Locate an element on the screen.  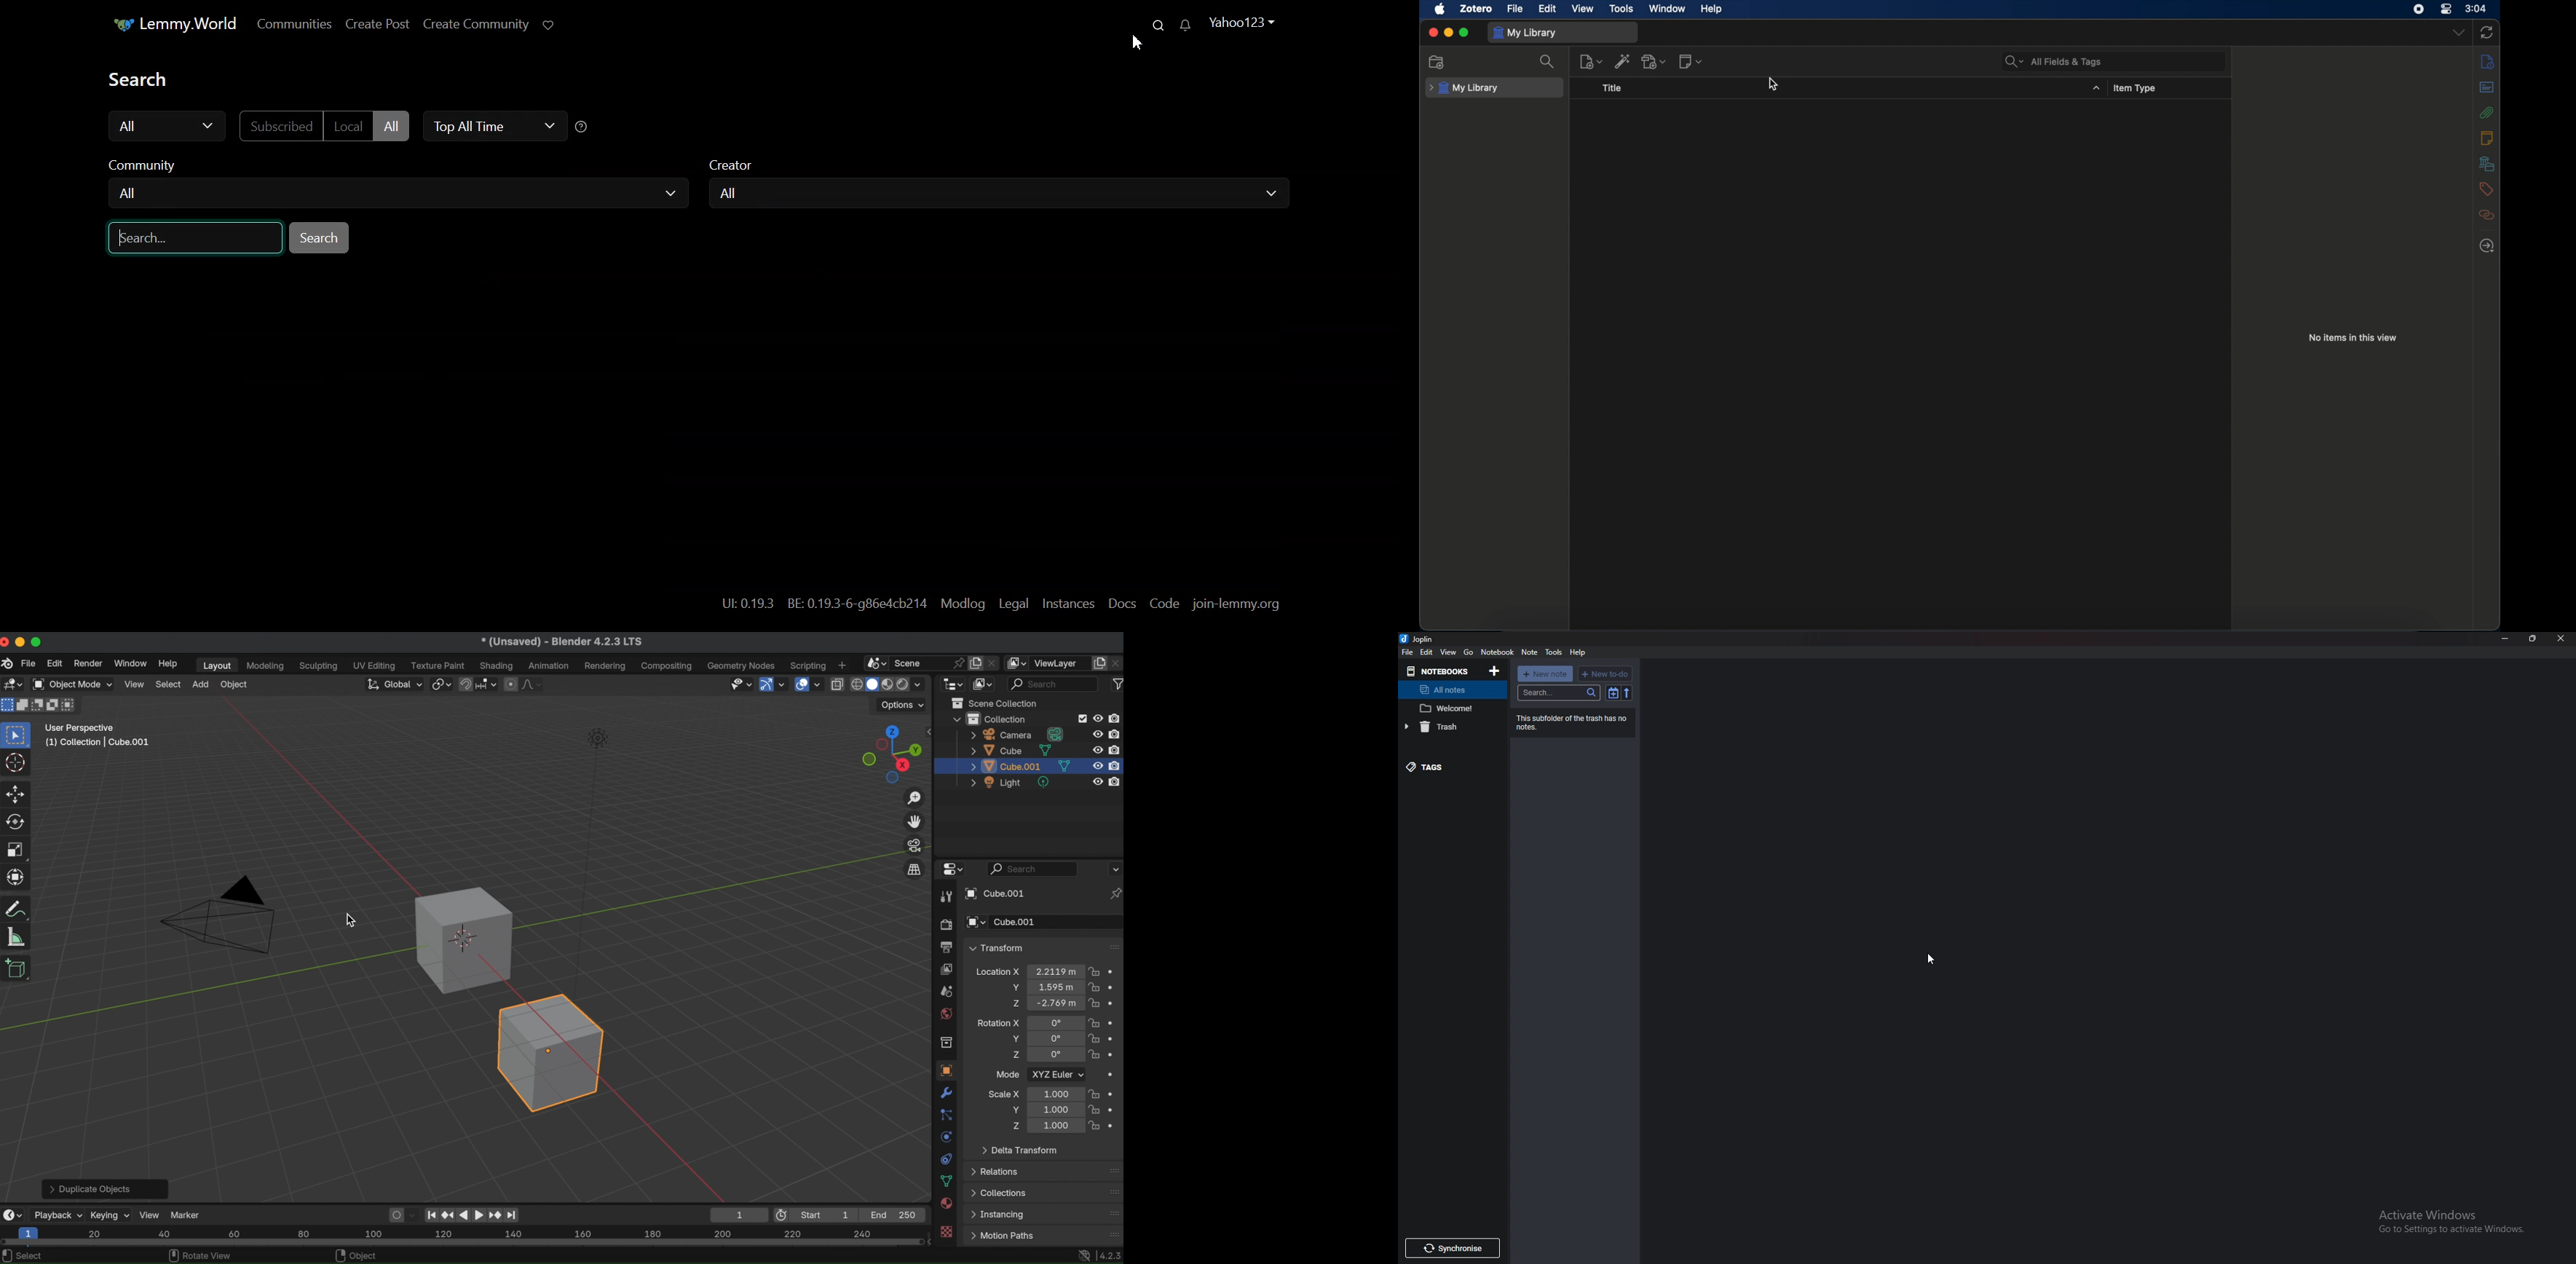
related is located at coordinates (2486, 215).